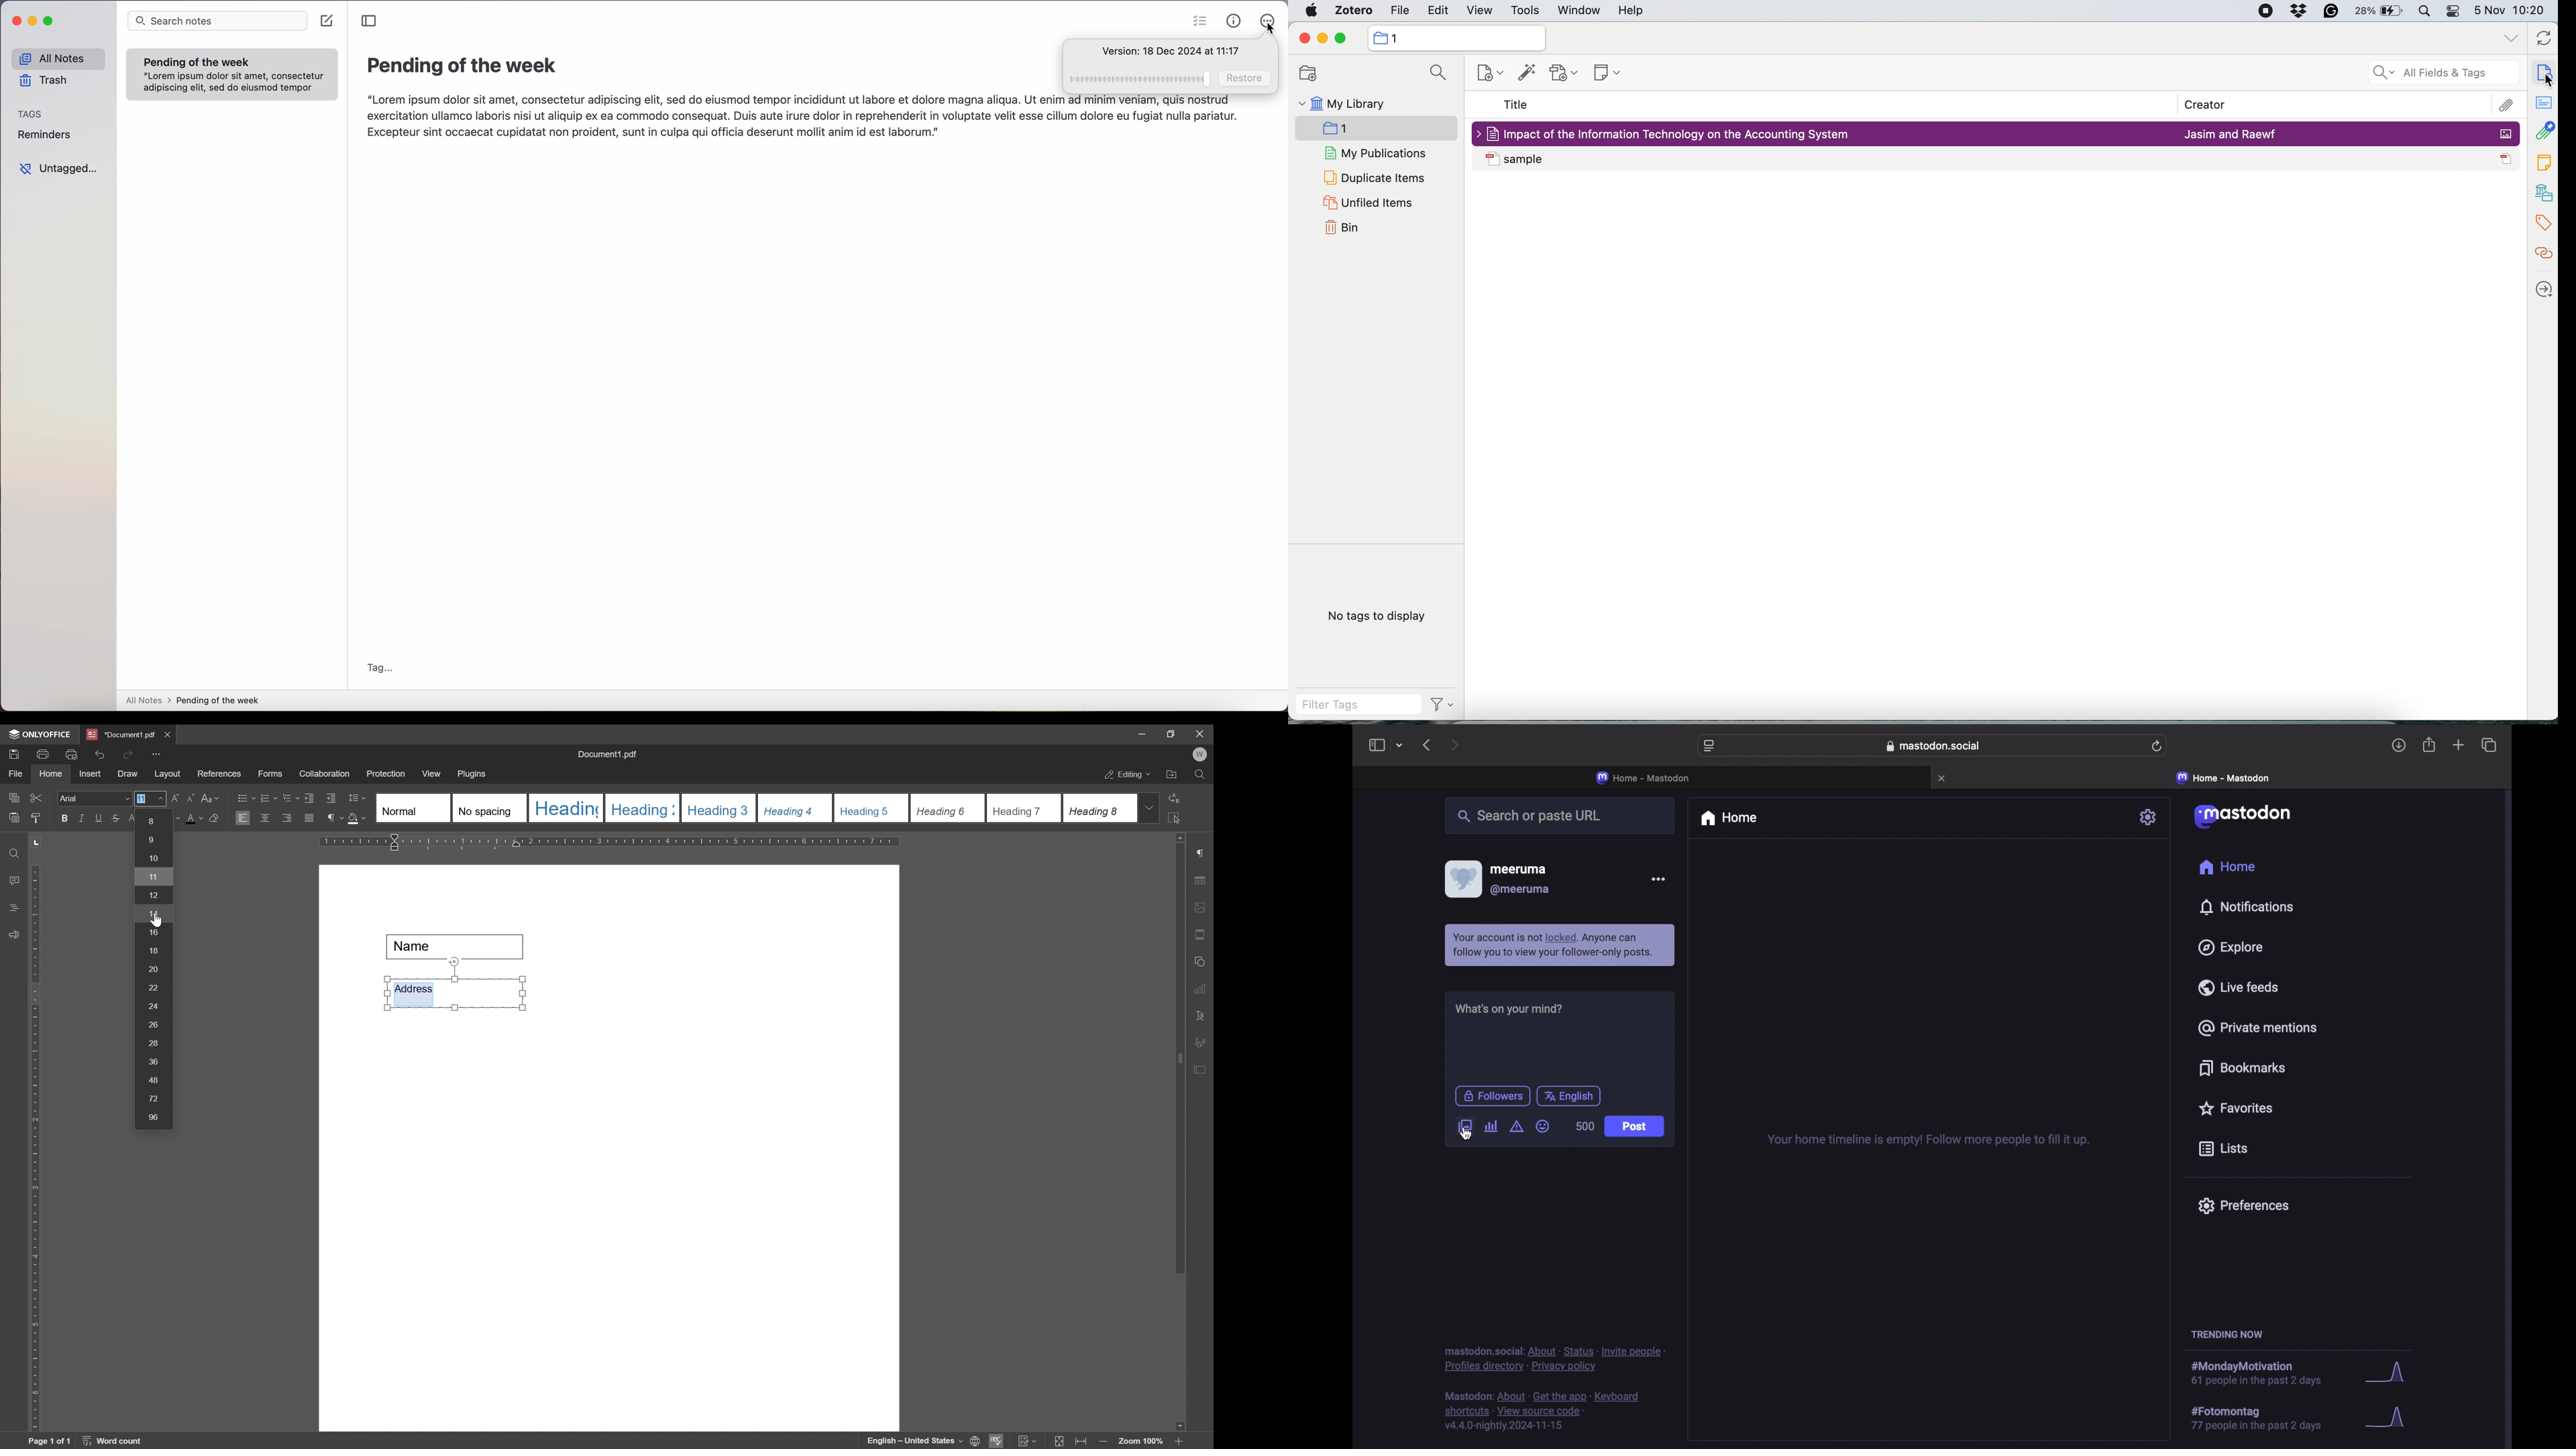 This screenshot has height=1456, width=2576. Describe the element at coordinates (473, 774) in the screenshot. I see `plugins` at that location.